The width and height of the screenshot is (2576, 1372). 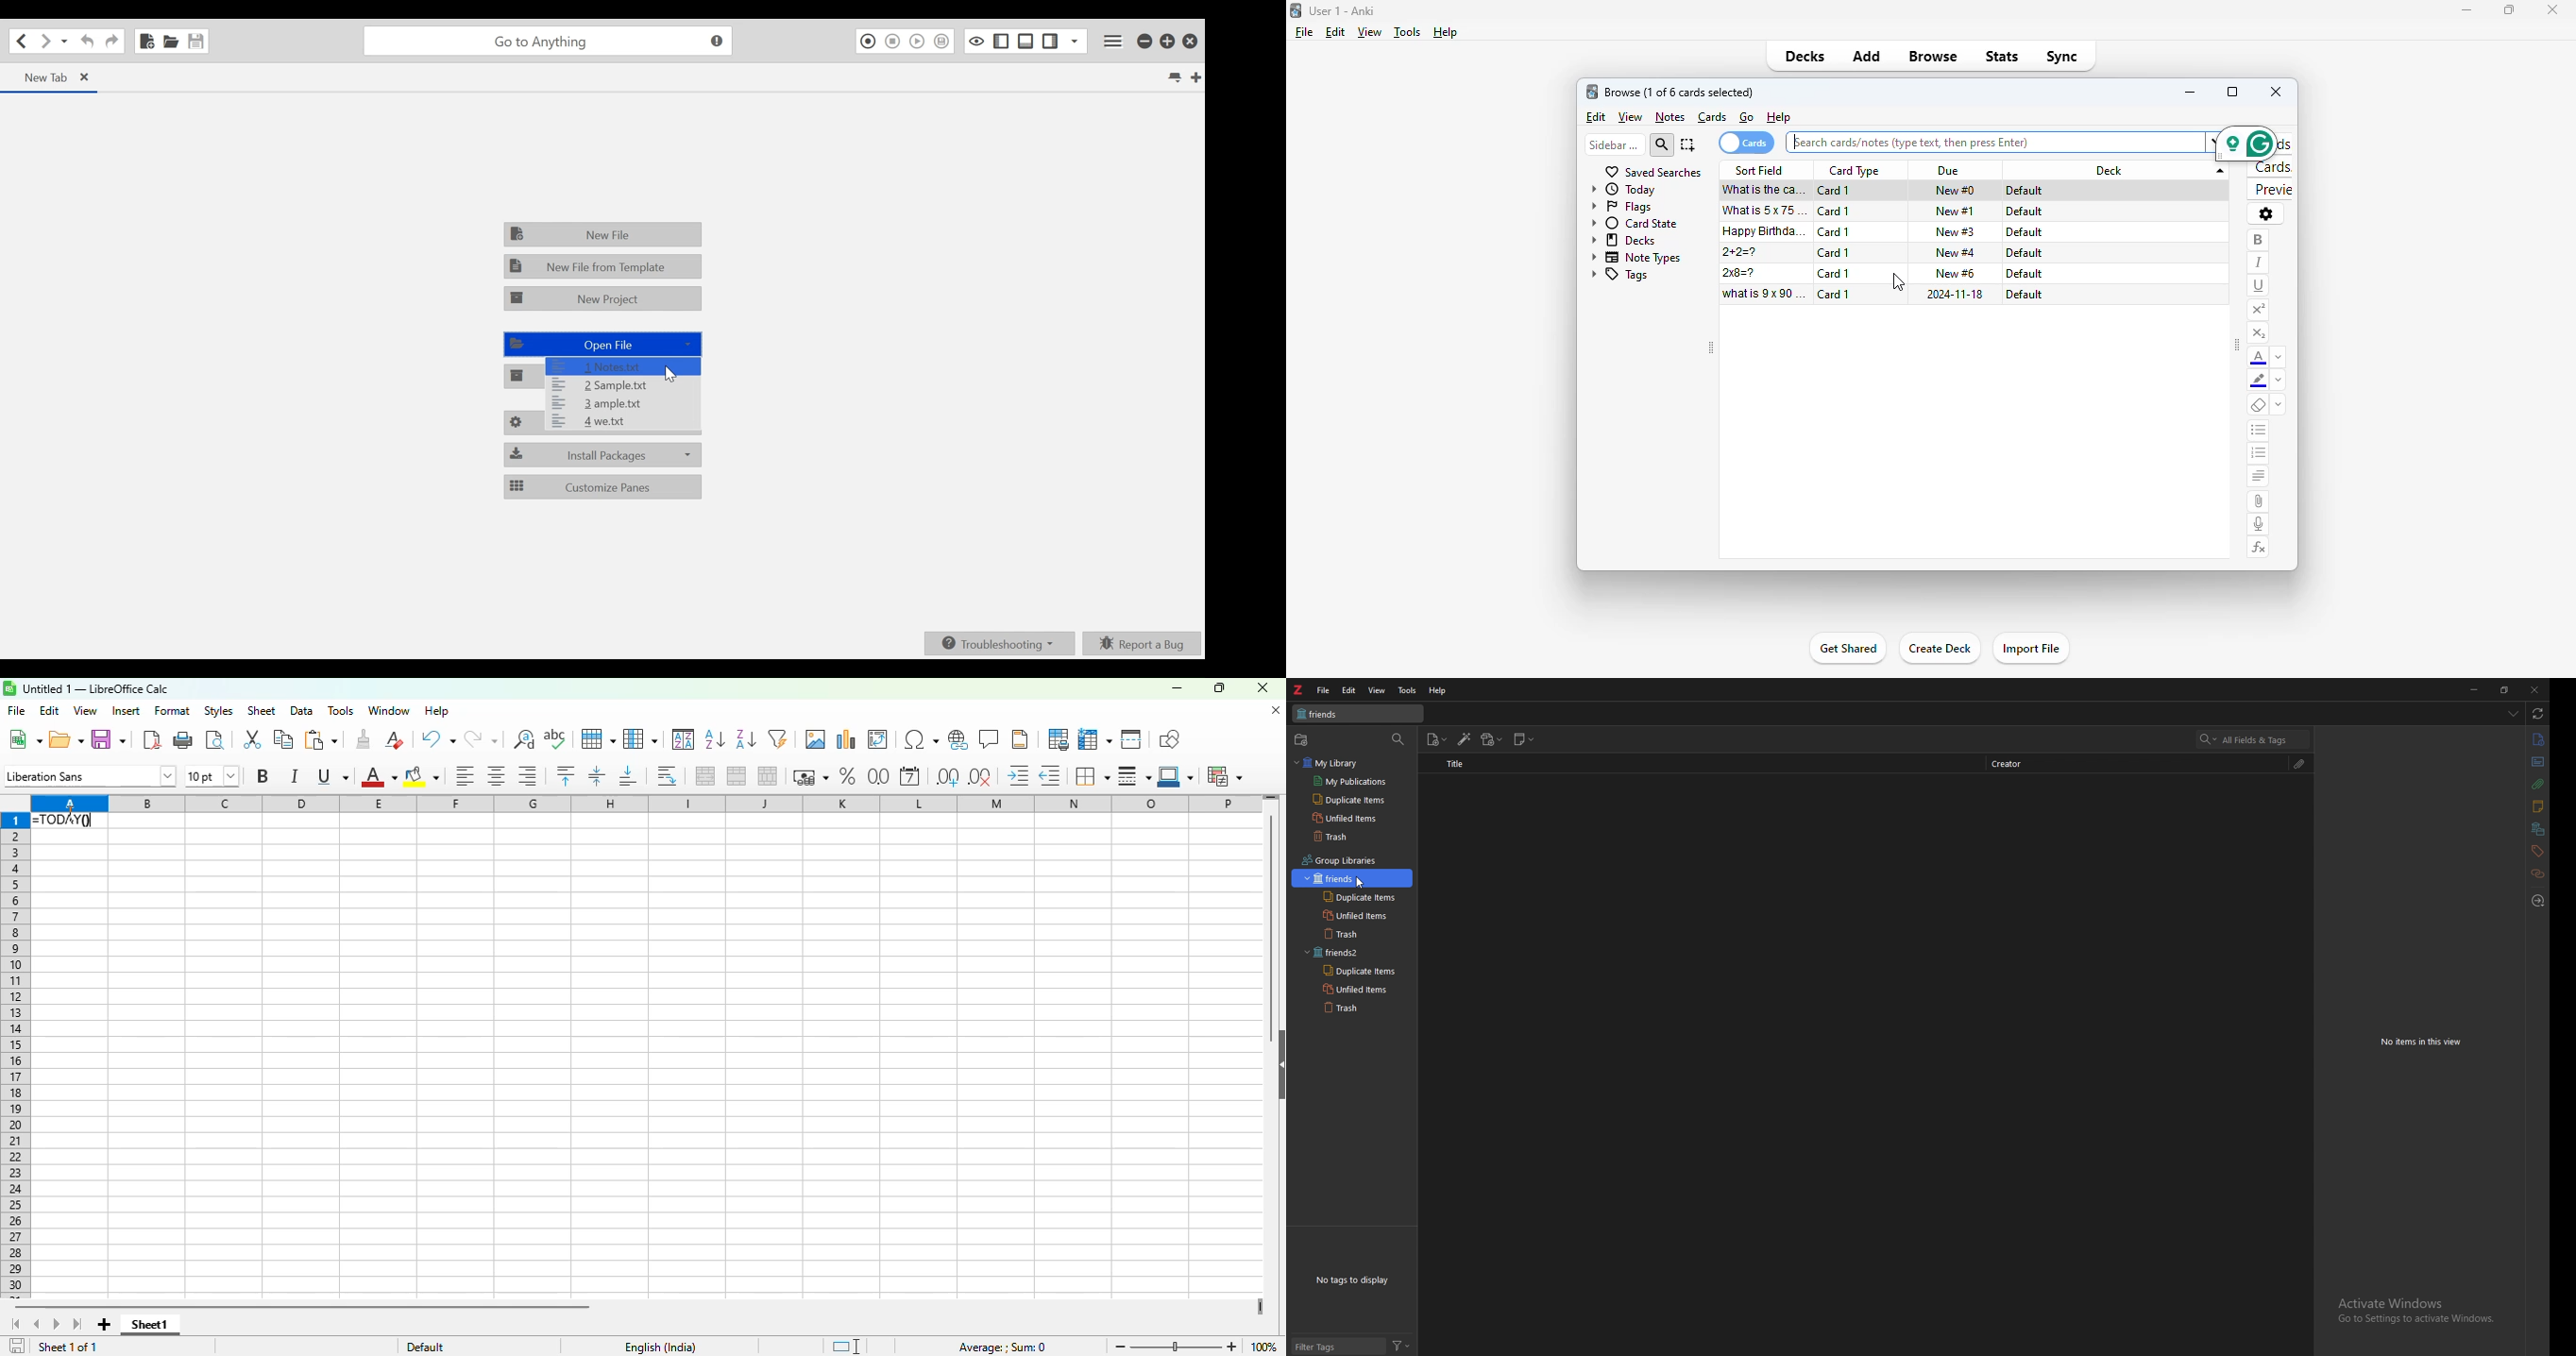 I want to click on click to save the document, so click(x=17, y=1347).